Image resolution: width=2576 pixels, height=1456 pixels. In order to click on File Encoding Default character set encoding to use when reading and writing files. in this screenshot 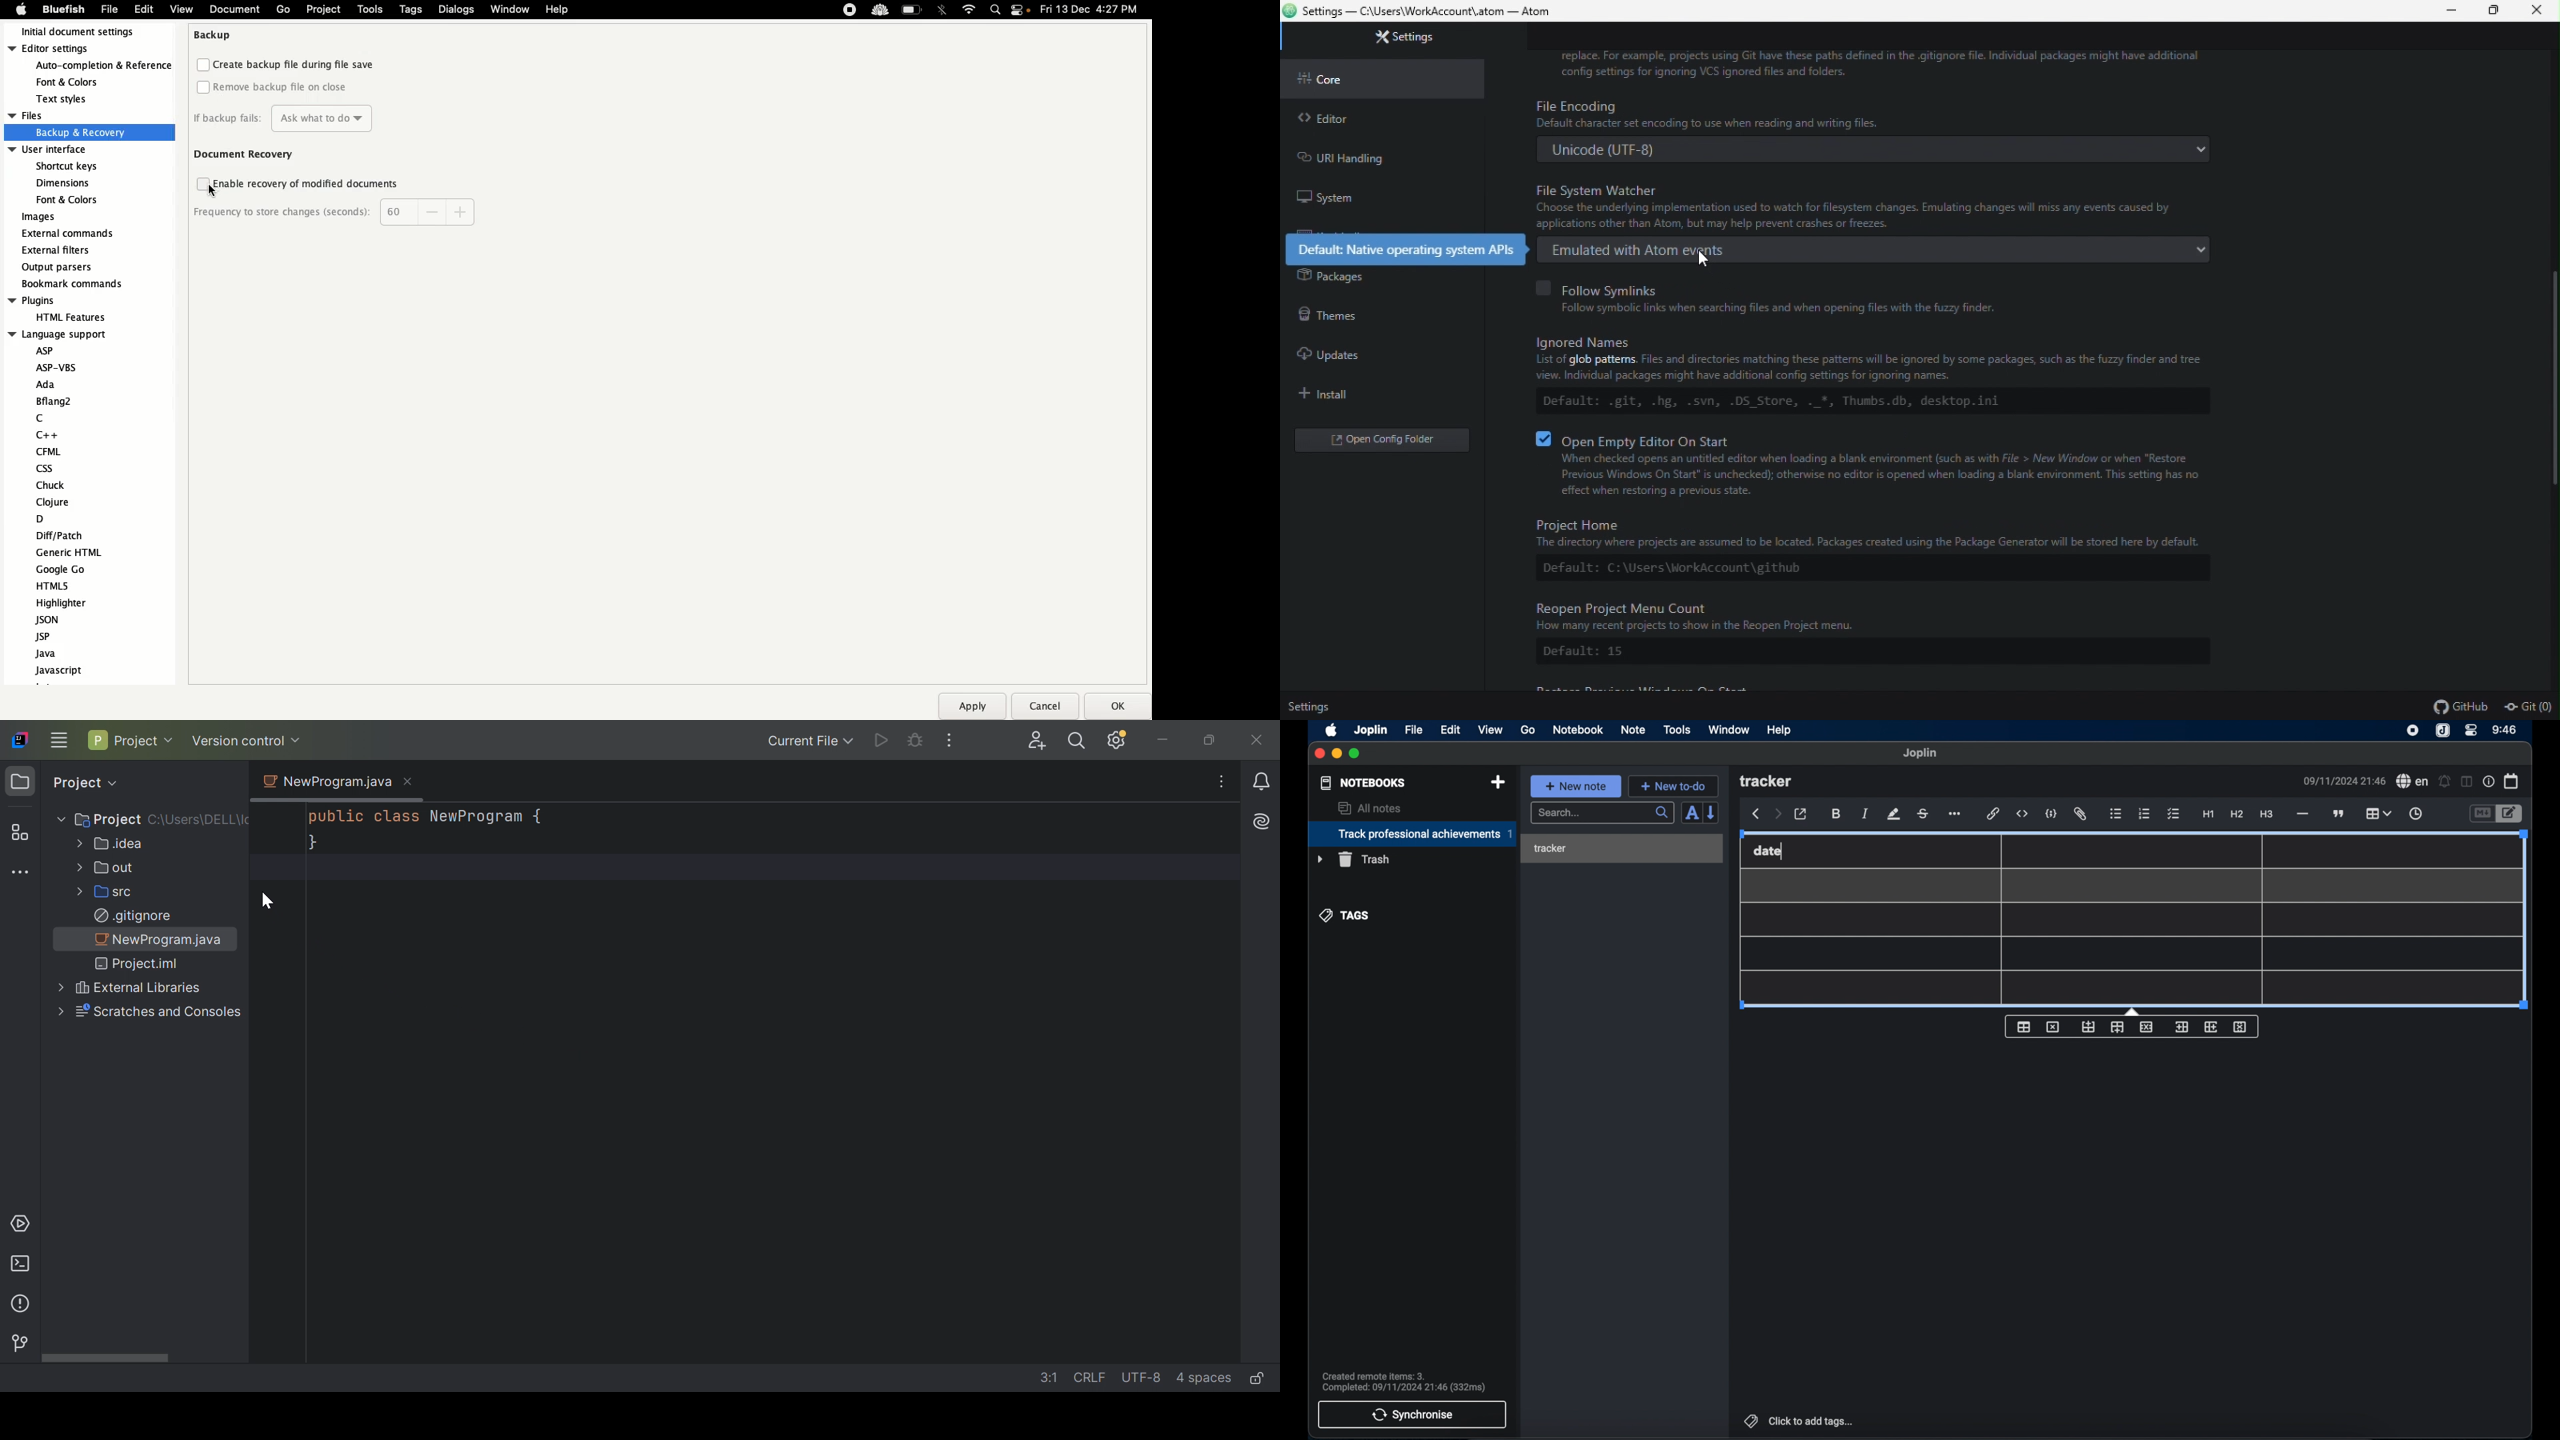, I will do `click(1875, 115)`.